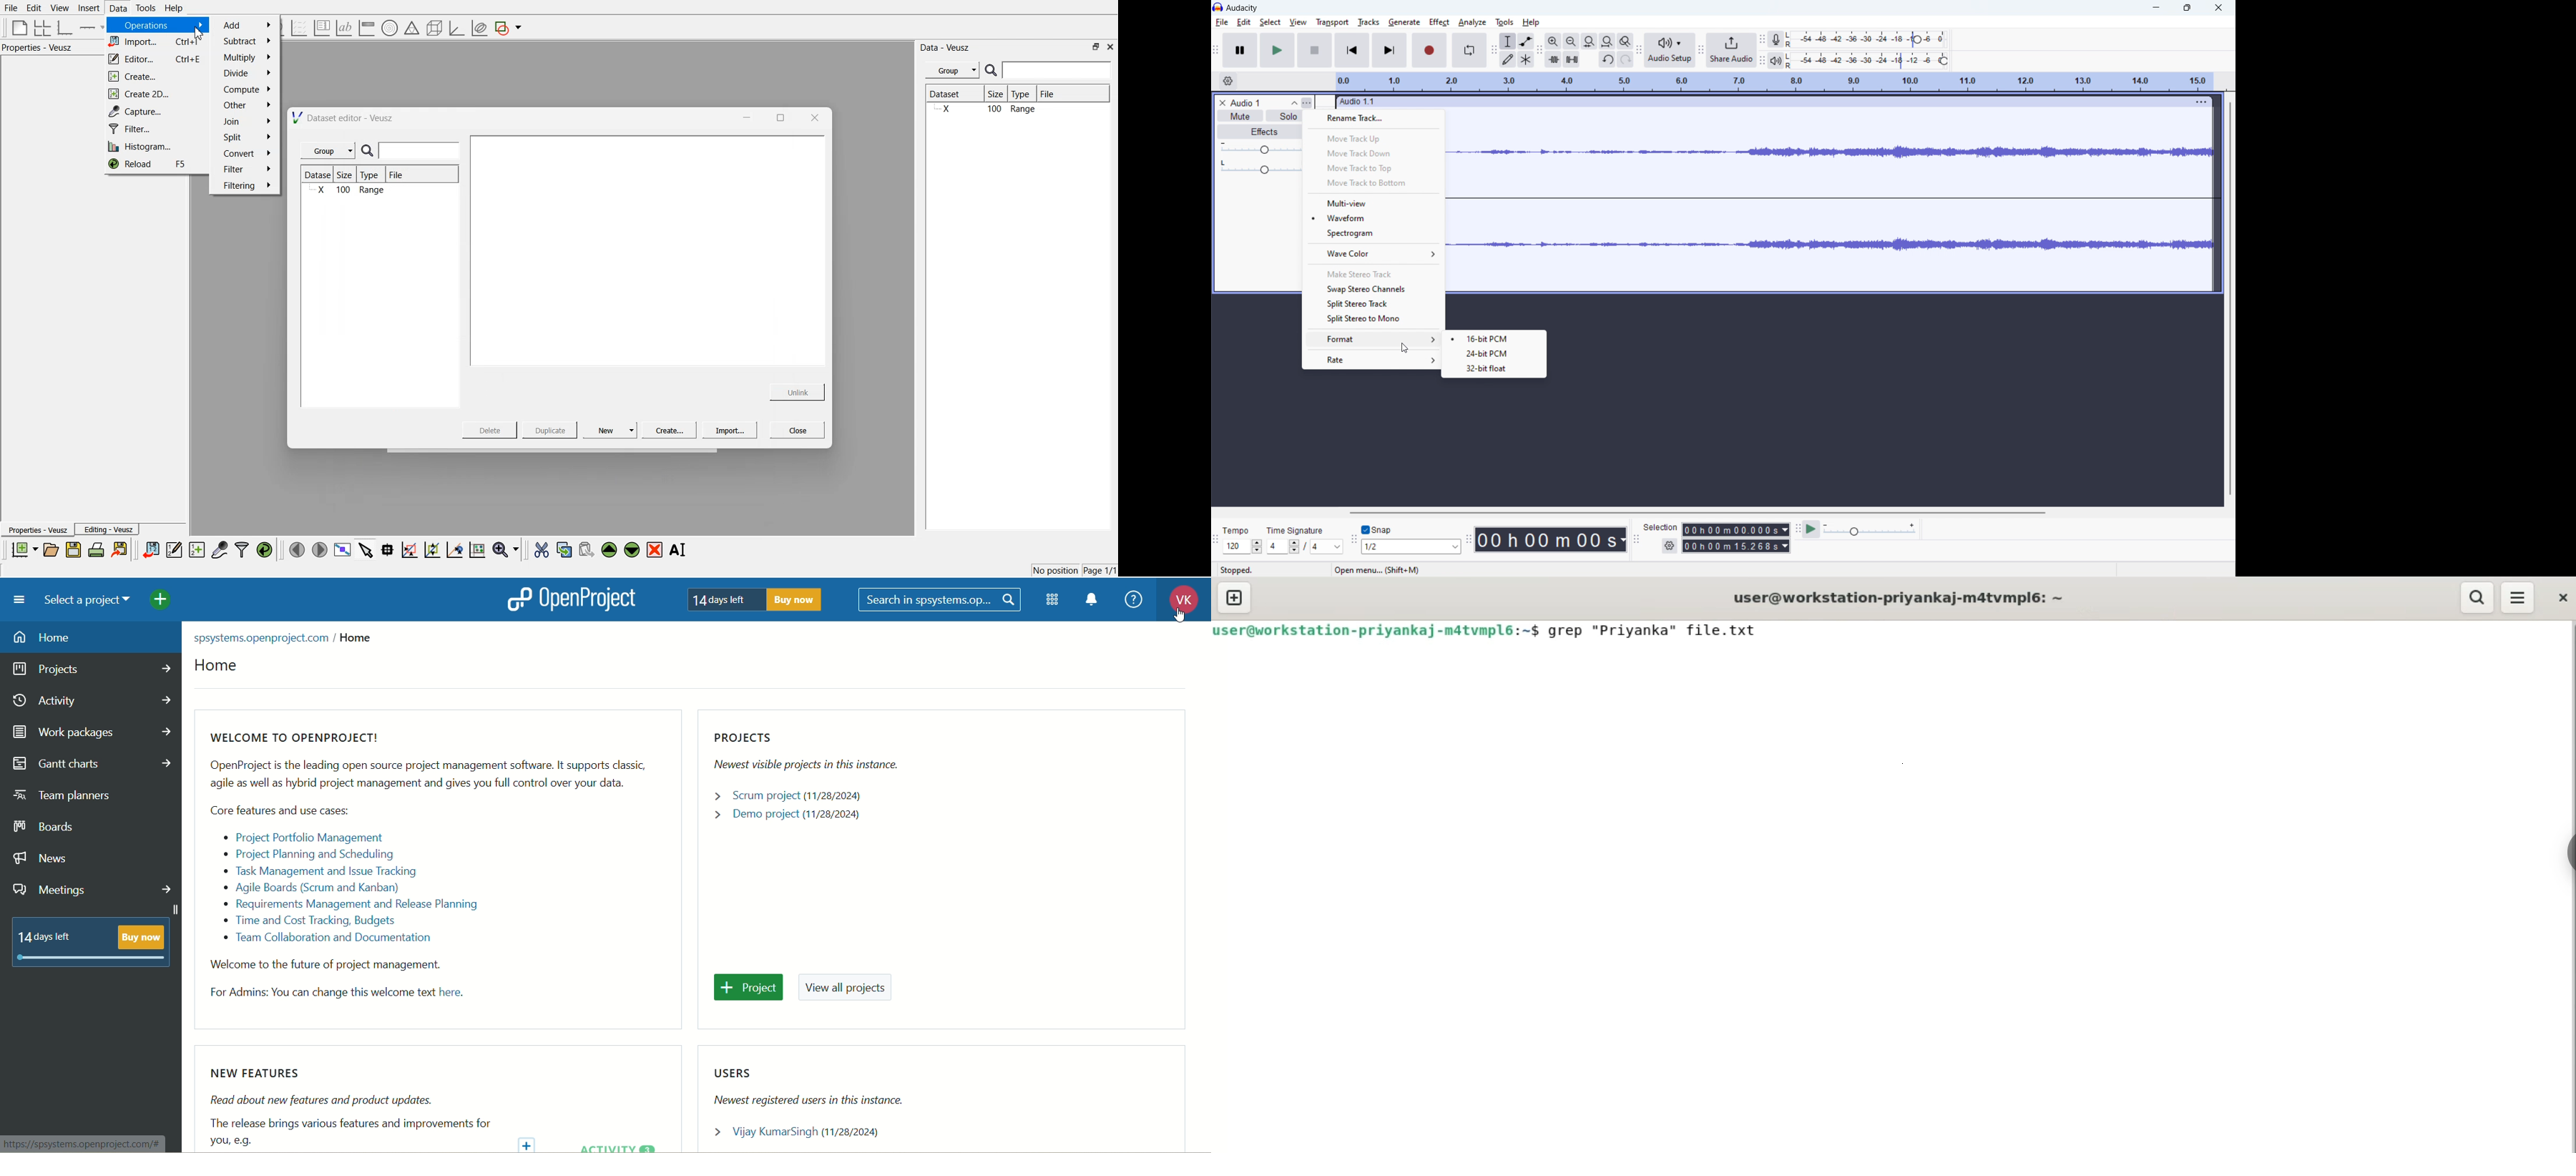 This screenshot has width=2576, height=1176. Describe the element at coordinates (1551, 539) in the screenshot. I see `timestamp` at that location.